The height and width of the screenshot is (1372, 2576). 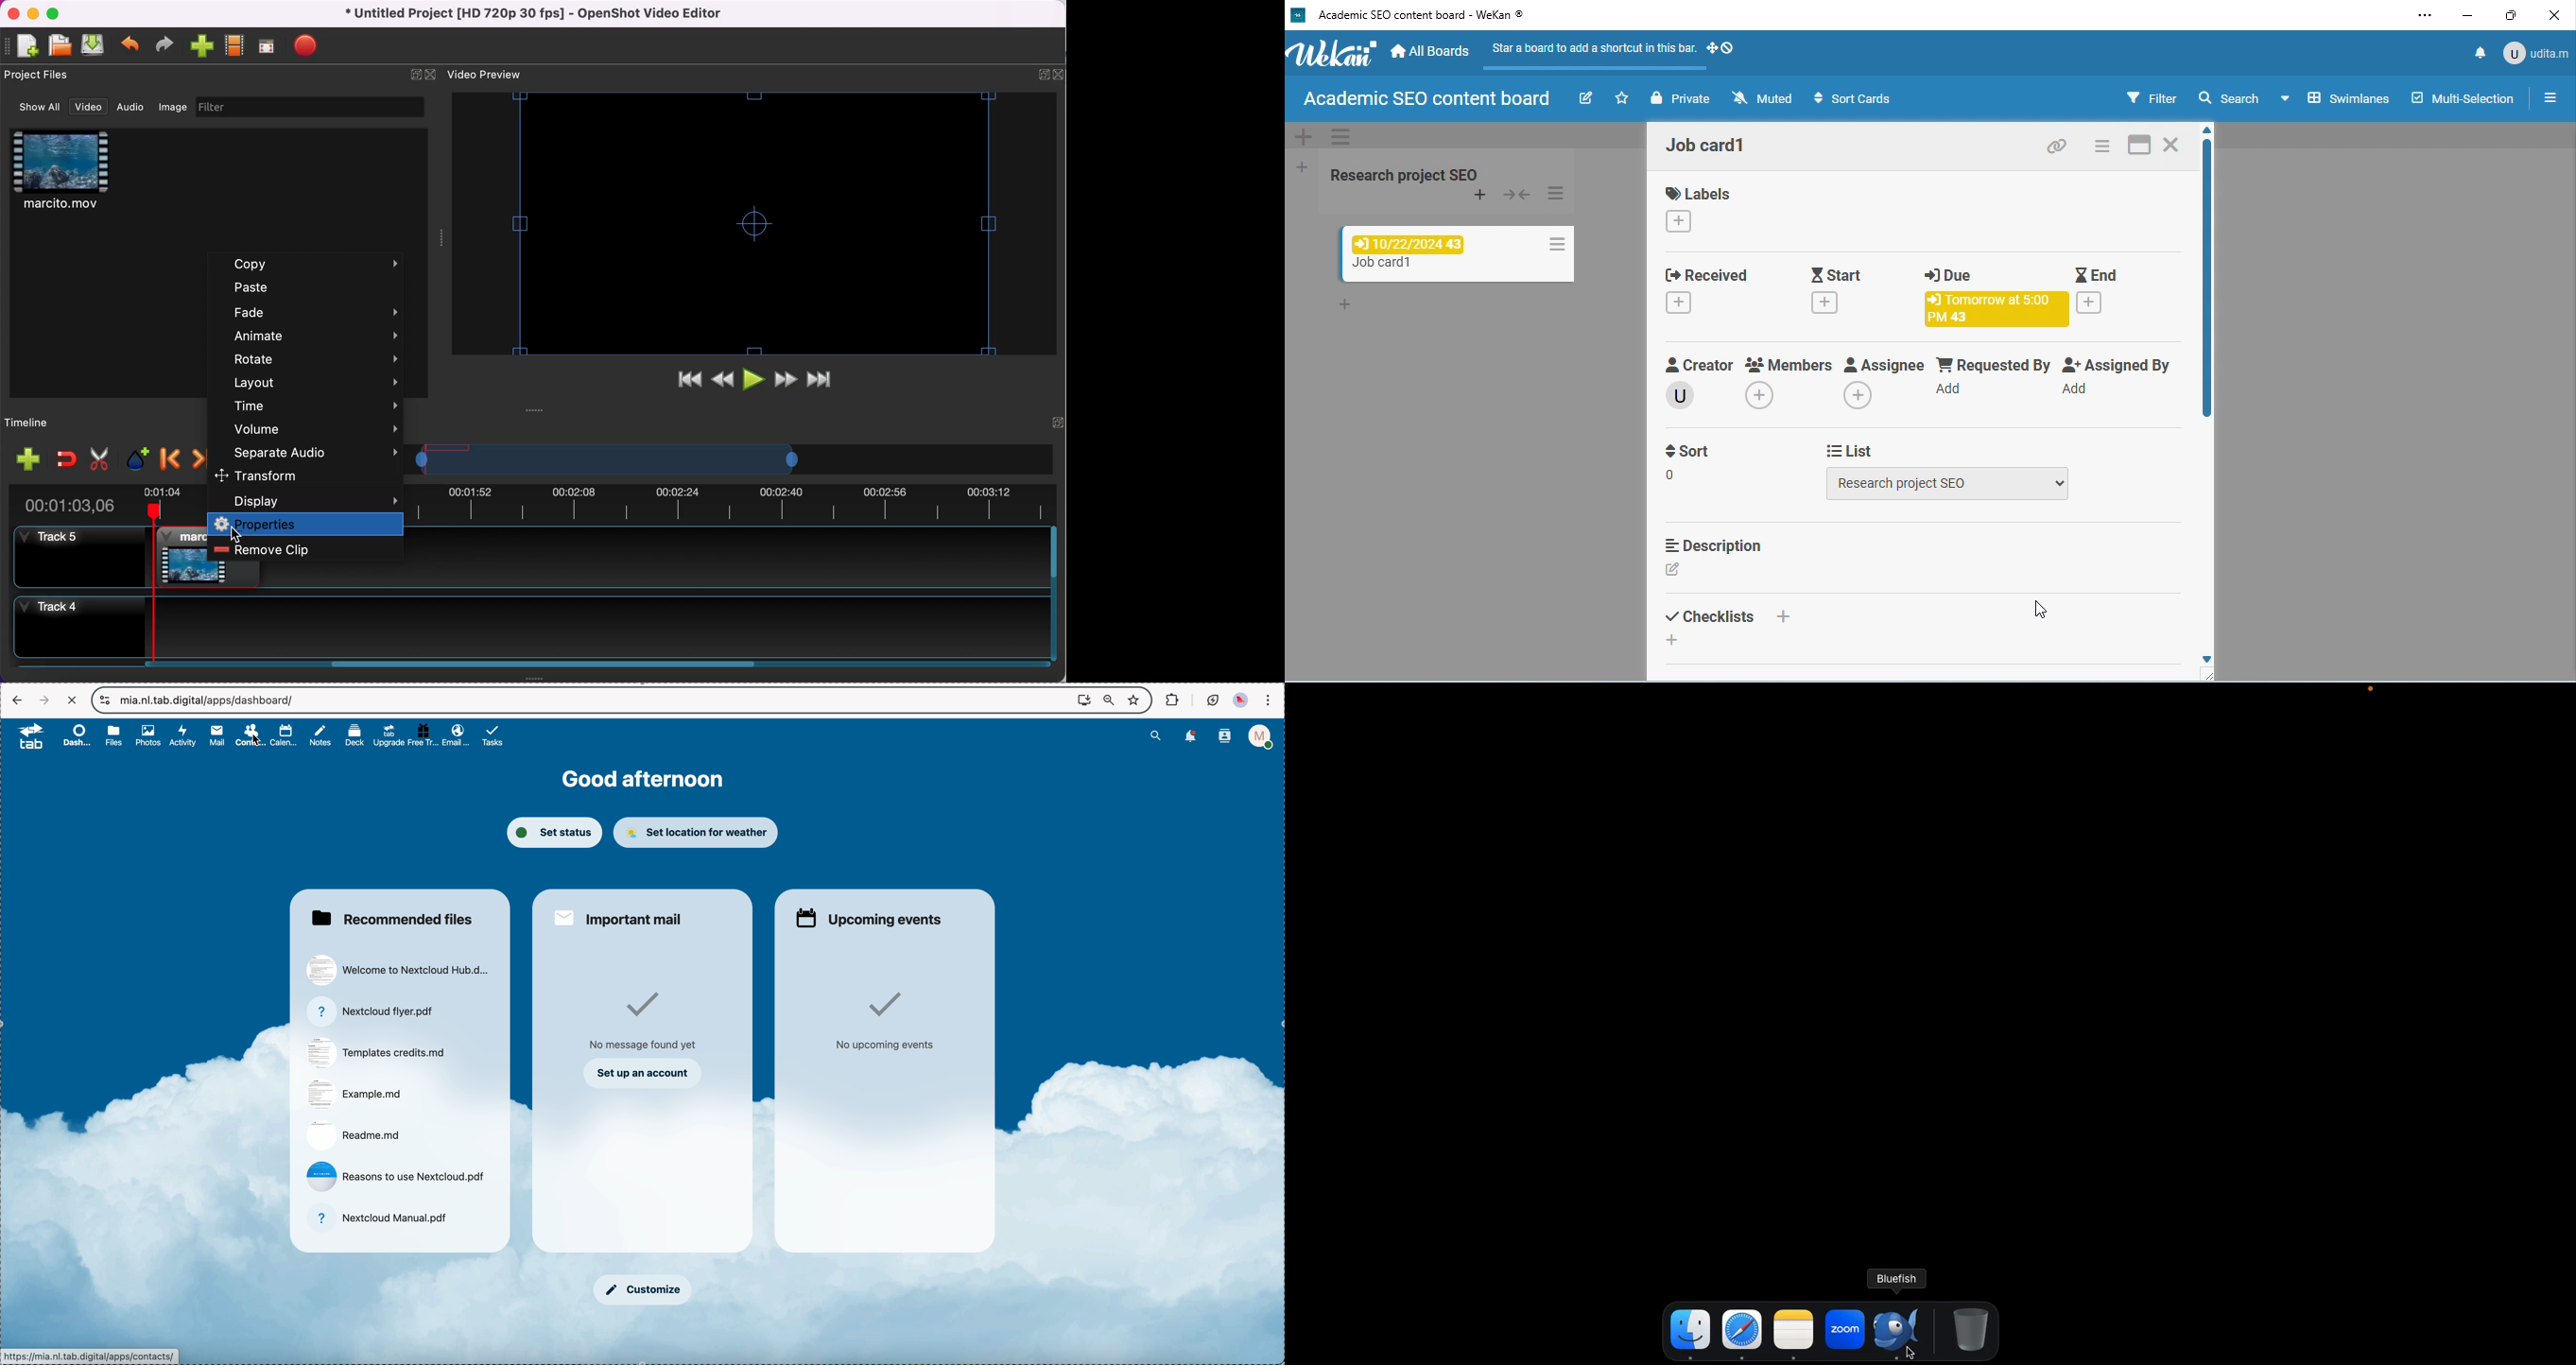 I want to click on show-desktop-drag-handles, so click(x=1721, y=47).